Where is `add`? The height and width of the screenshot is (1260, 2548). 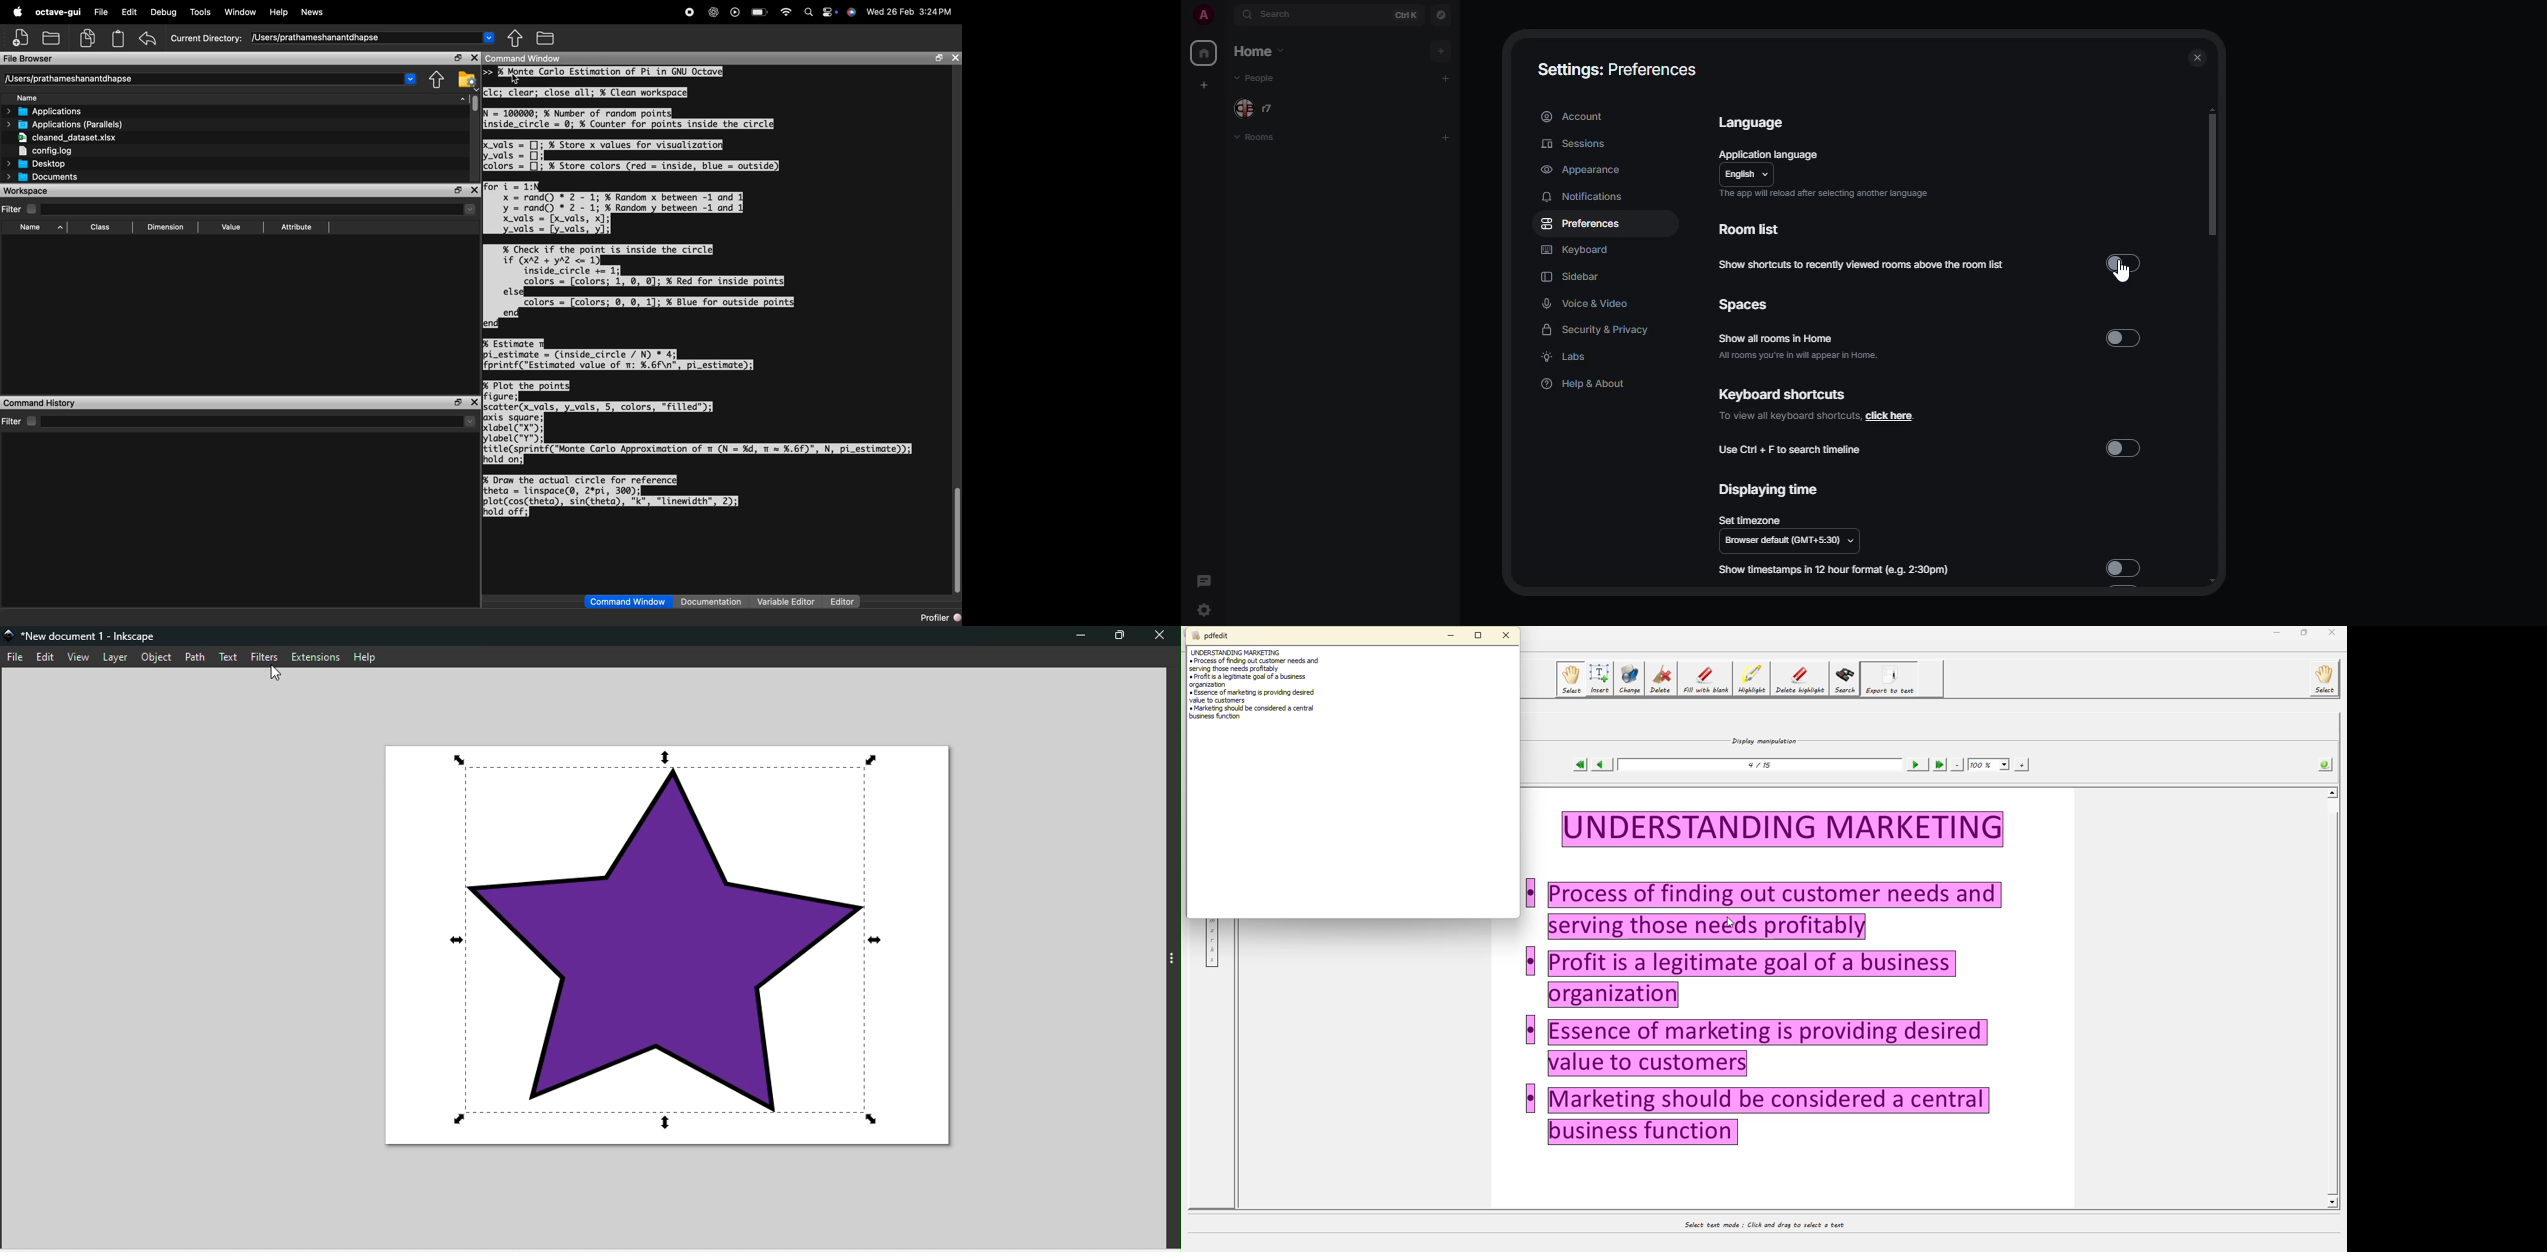
add is located at coordinates (1442, 51).